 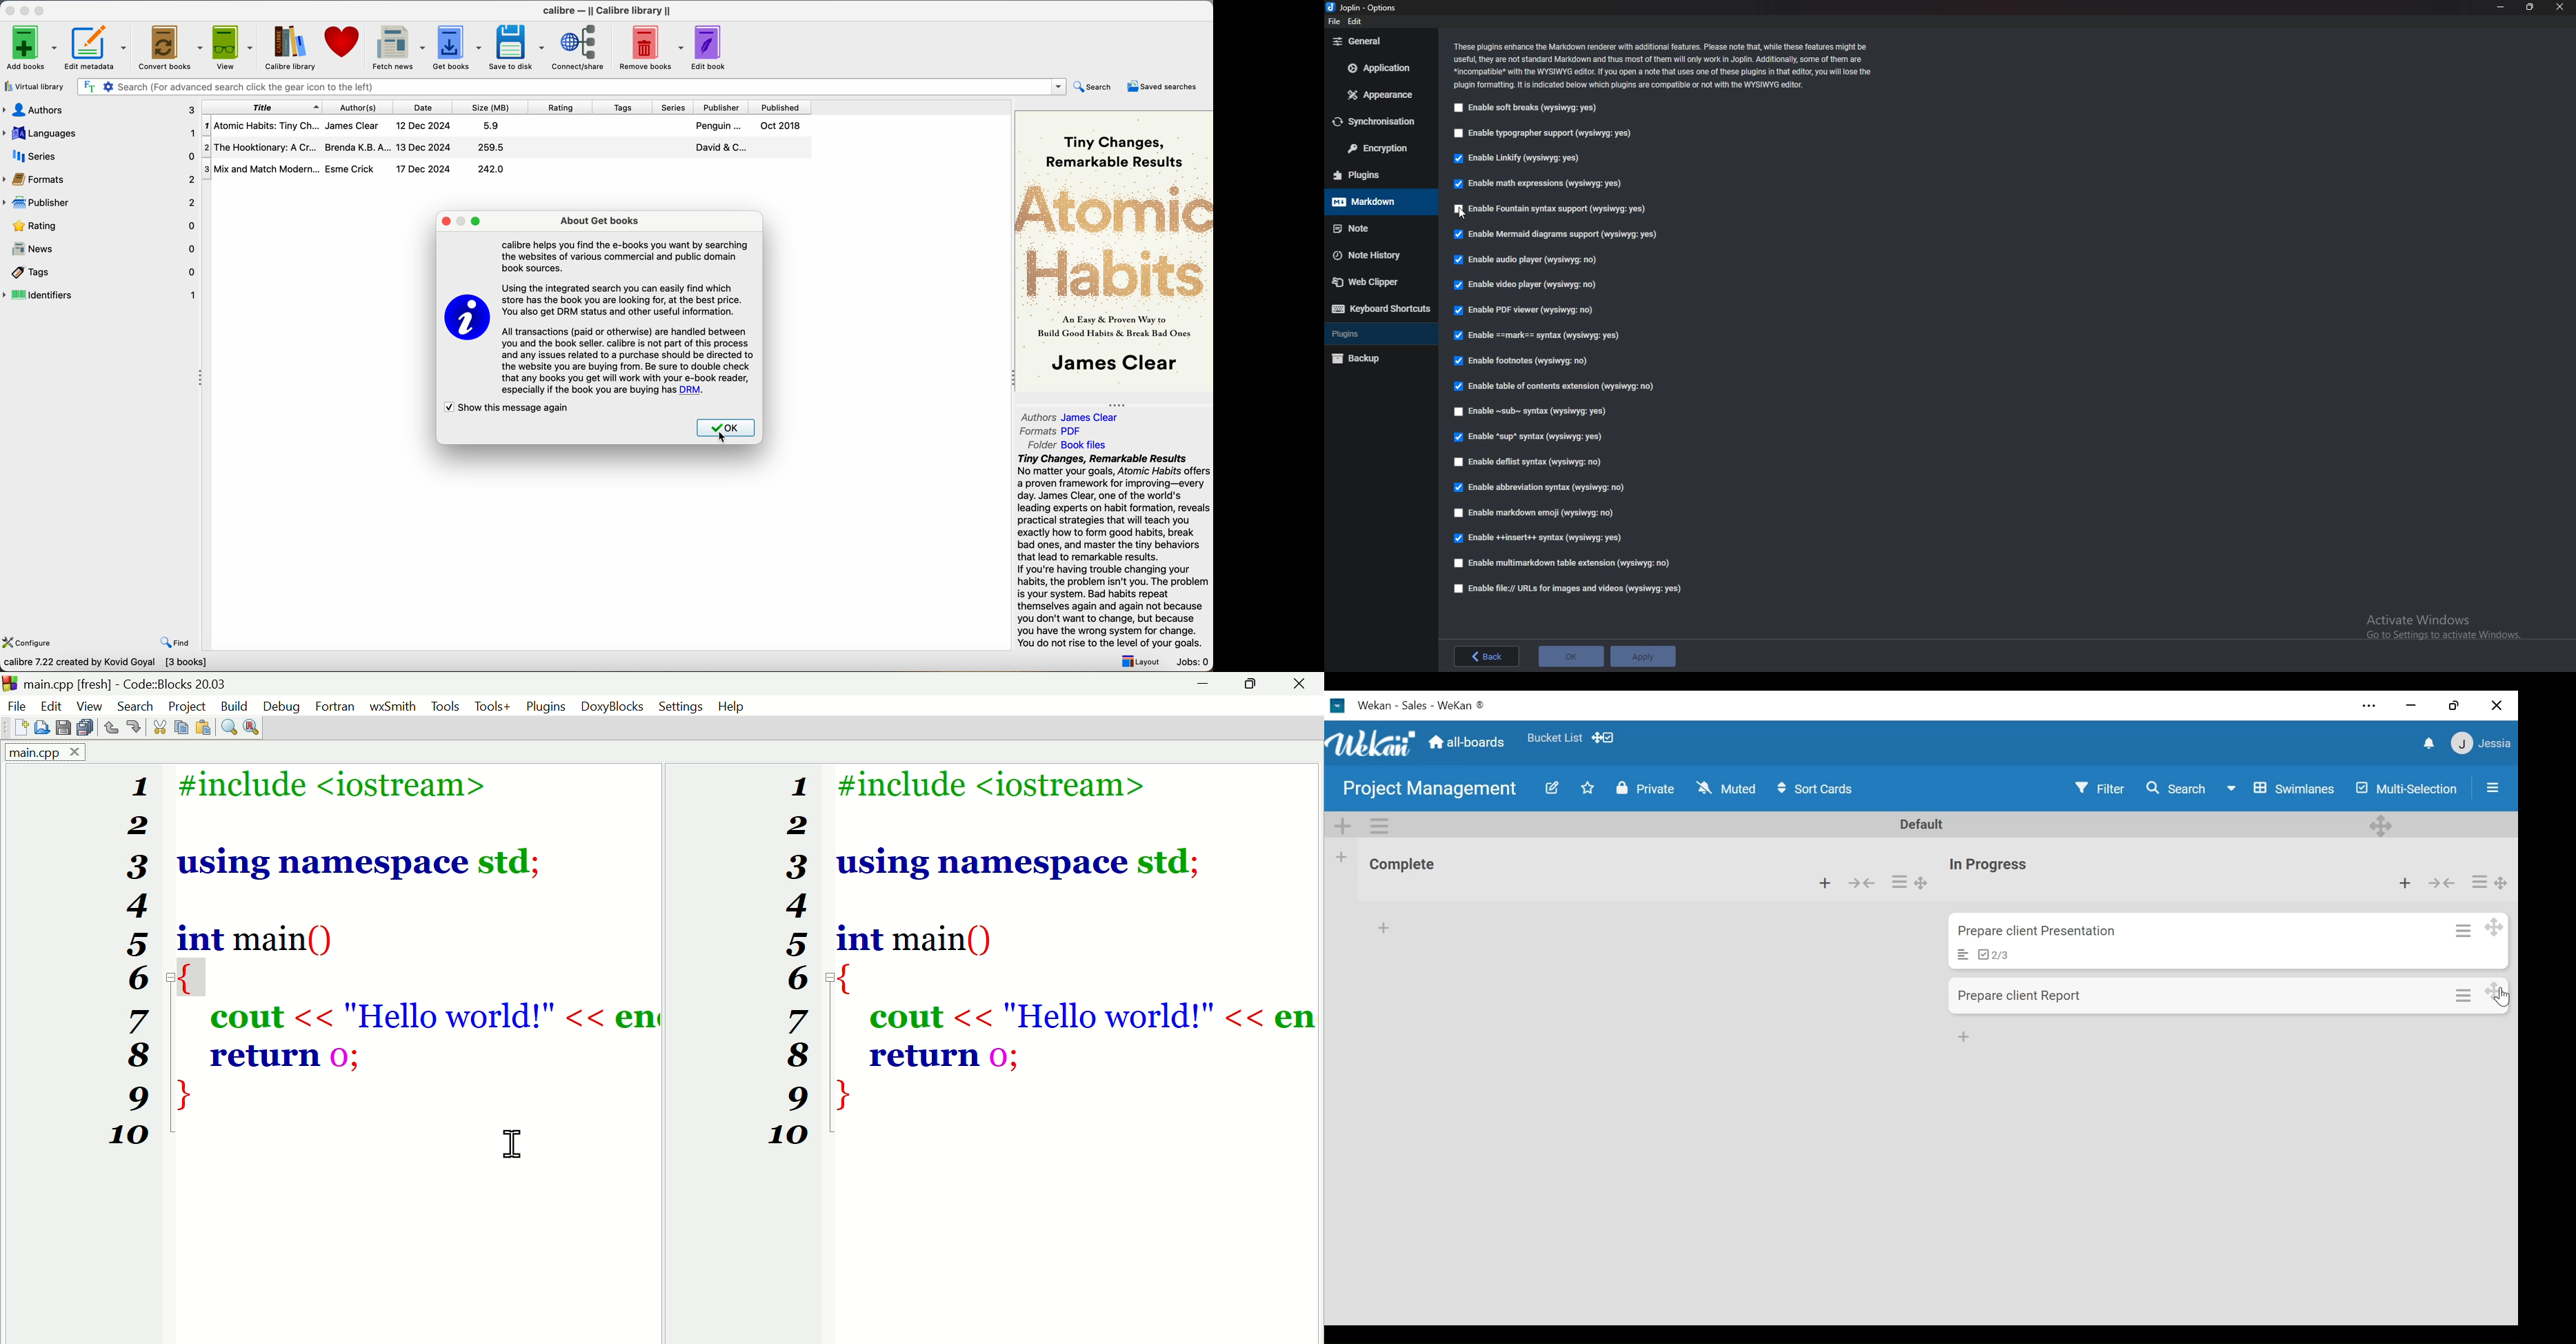 What do you see at coordinates (30, 640) in the screenshot?
I see `configure` at bounding box center [30, 640].